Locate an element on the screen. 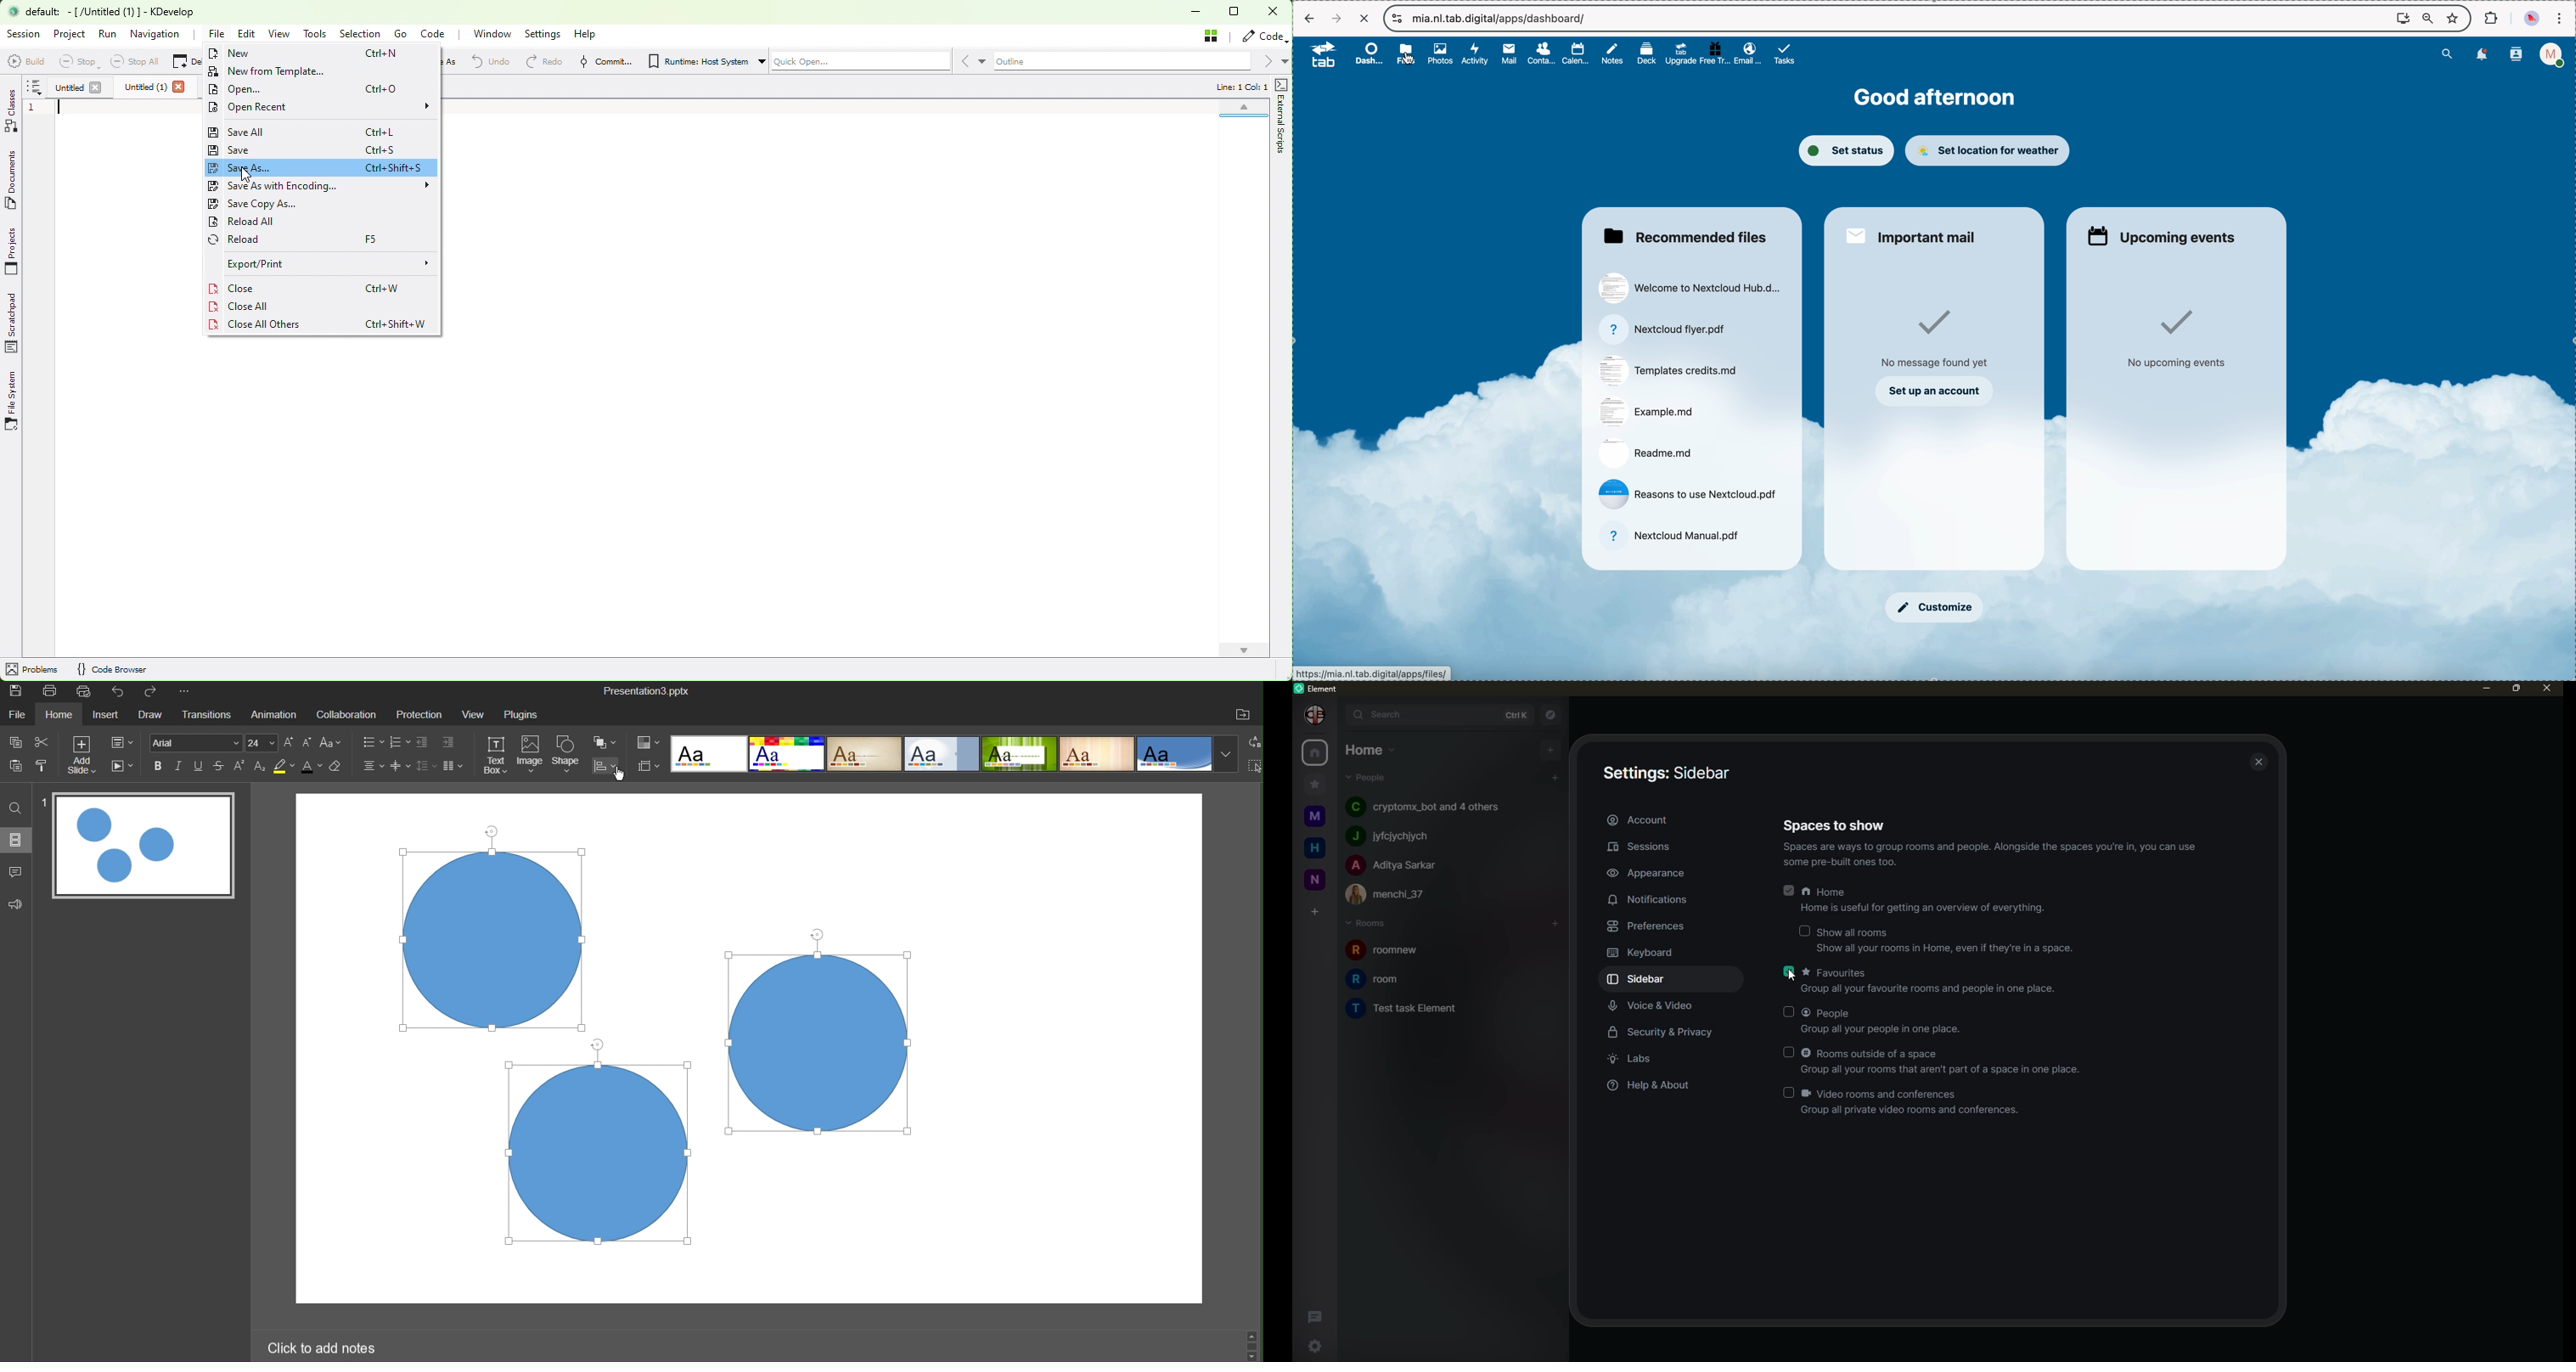 This screenshot has height=1372, width=2576. More is located at coordinates (187, 693).